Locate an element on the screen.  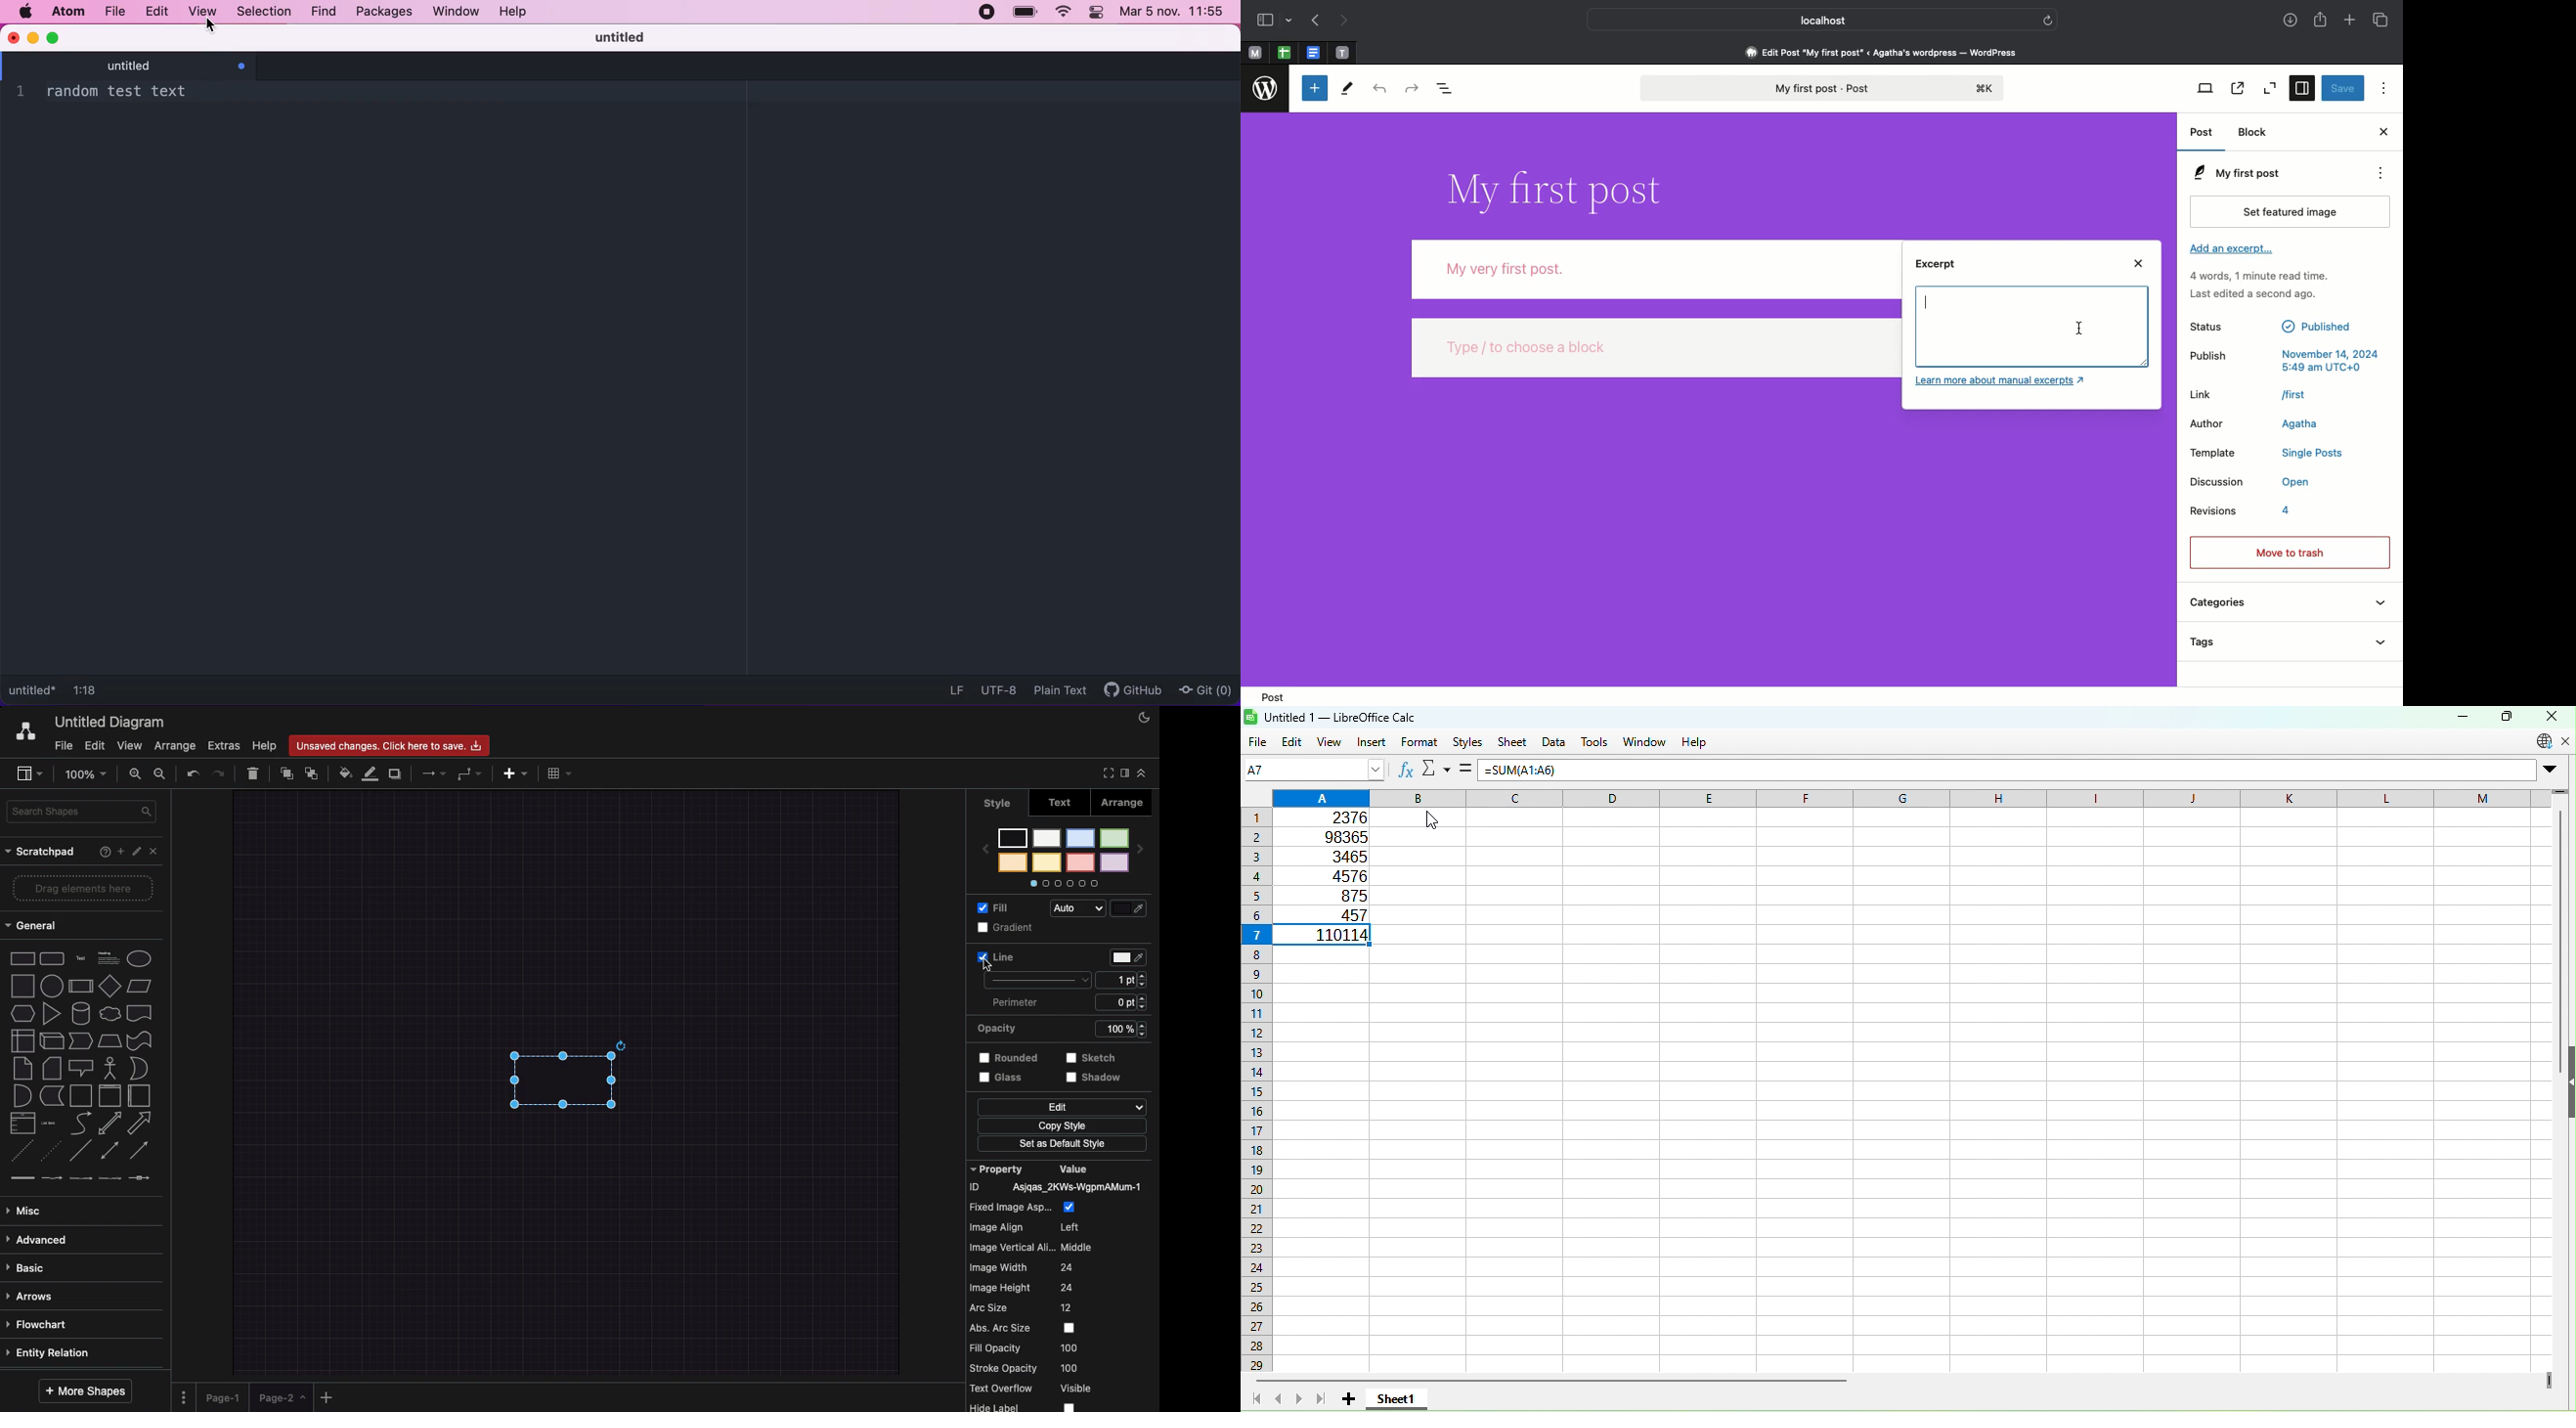
Downloads is located at coordinates (2290, 21).